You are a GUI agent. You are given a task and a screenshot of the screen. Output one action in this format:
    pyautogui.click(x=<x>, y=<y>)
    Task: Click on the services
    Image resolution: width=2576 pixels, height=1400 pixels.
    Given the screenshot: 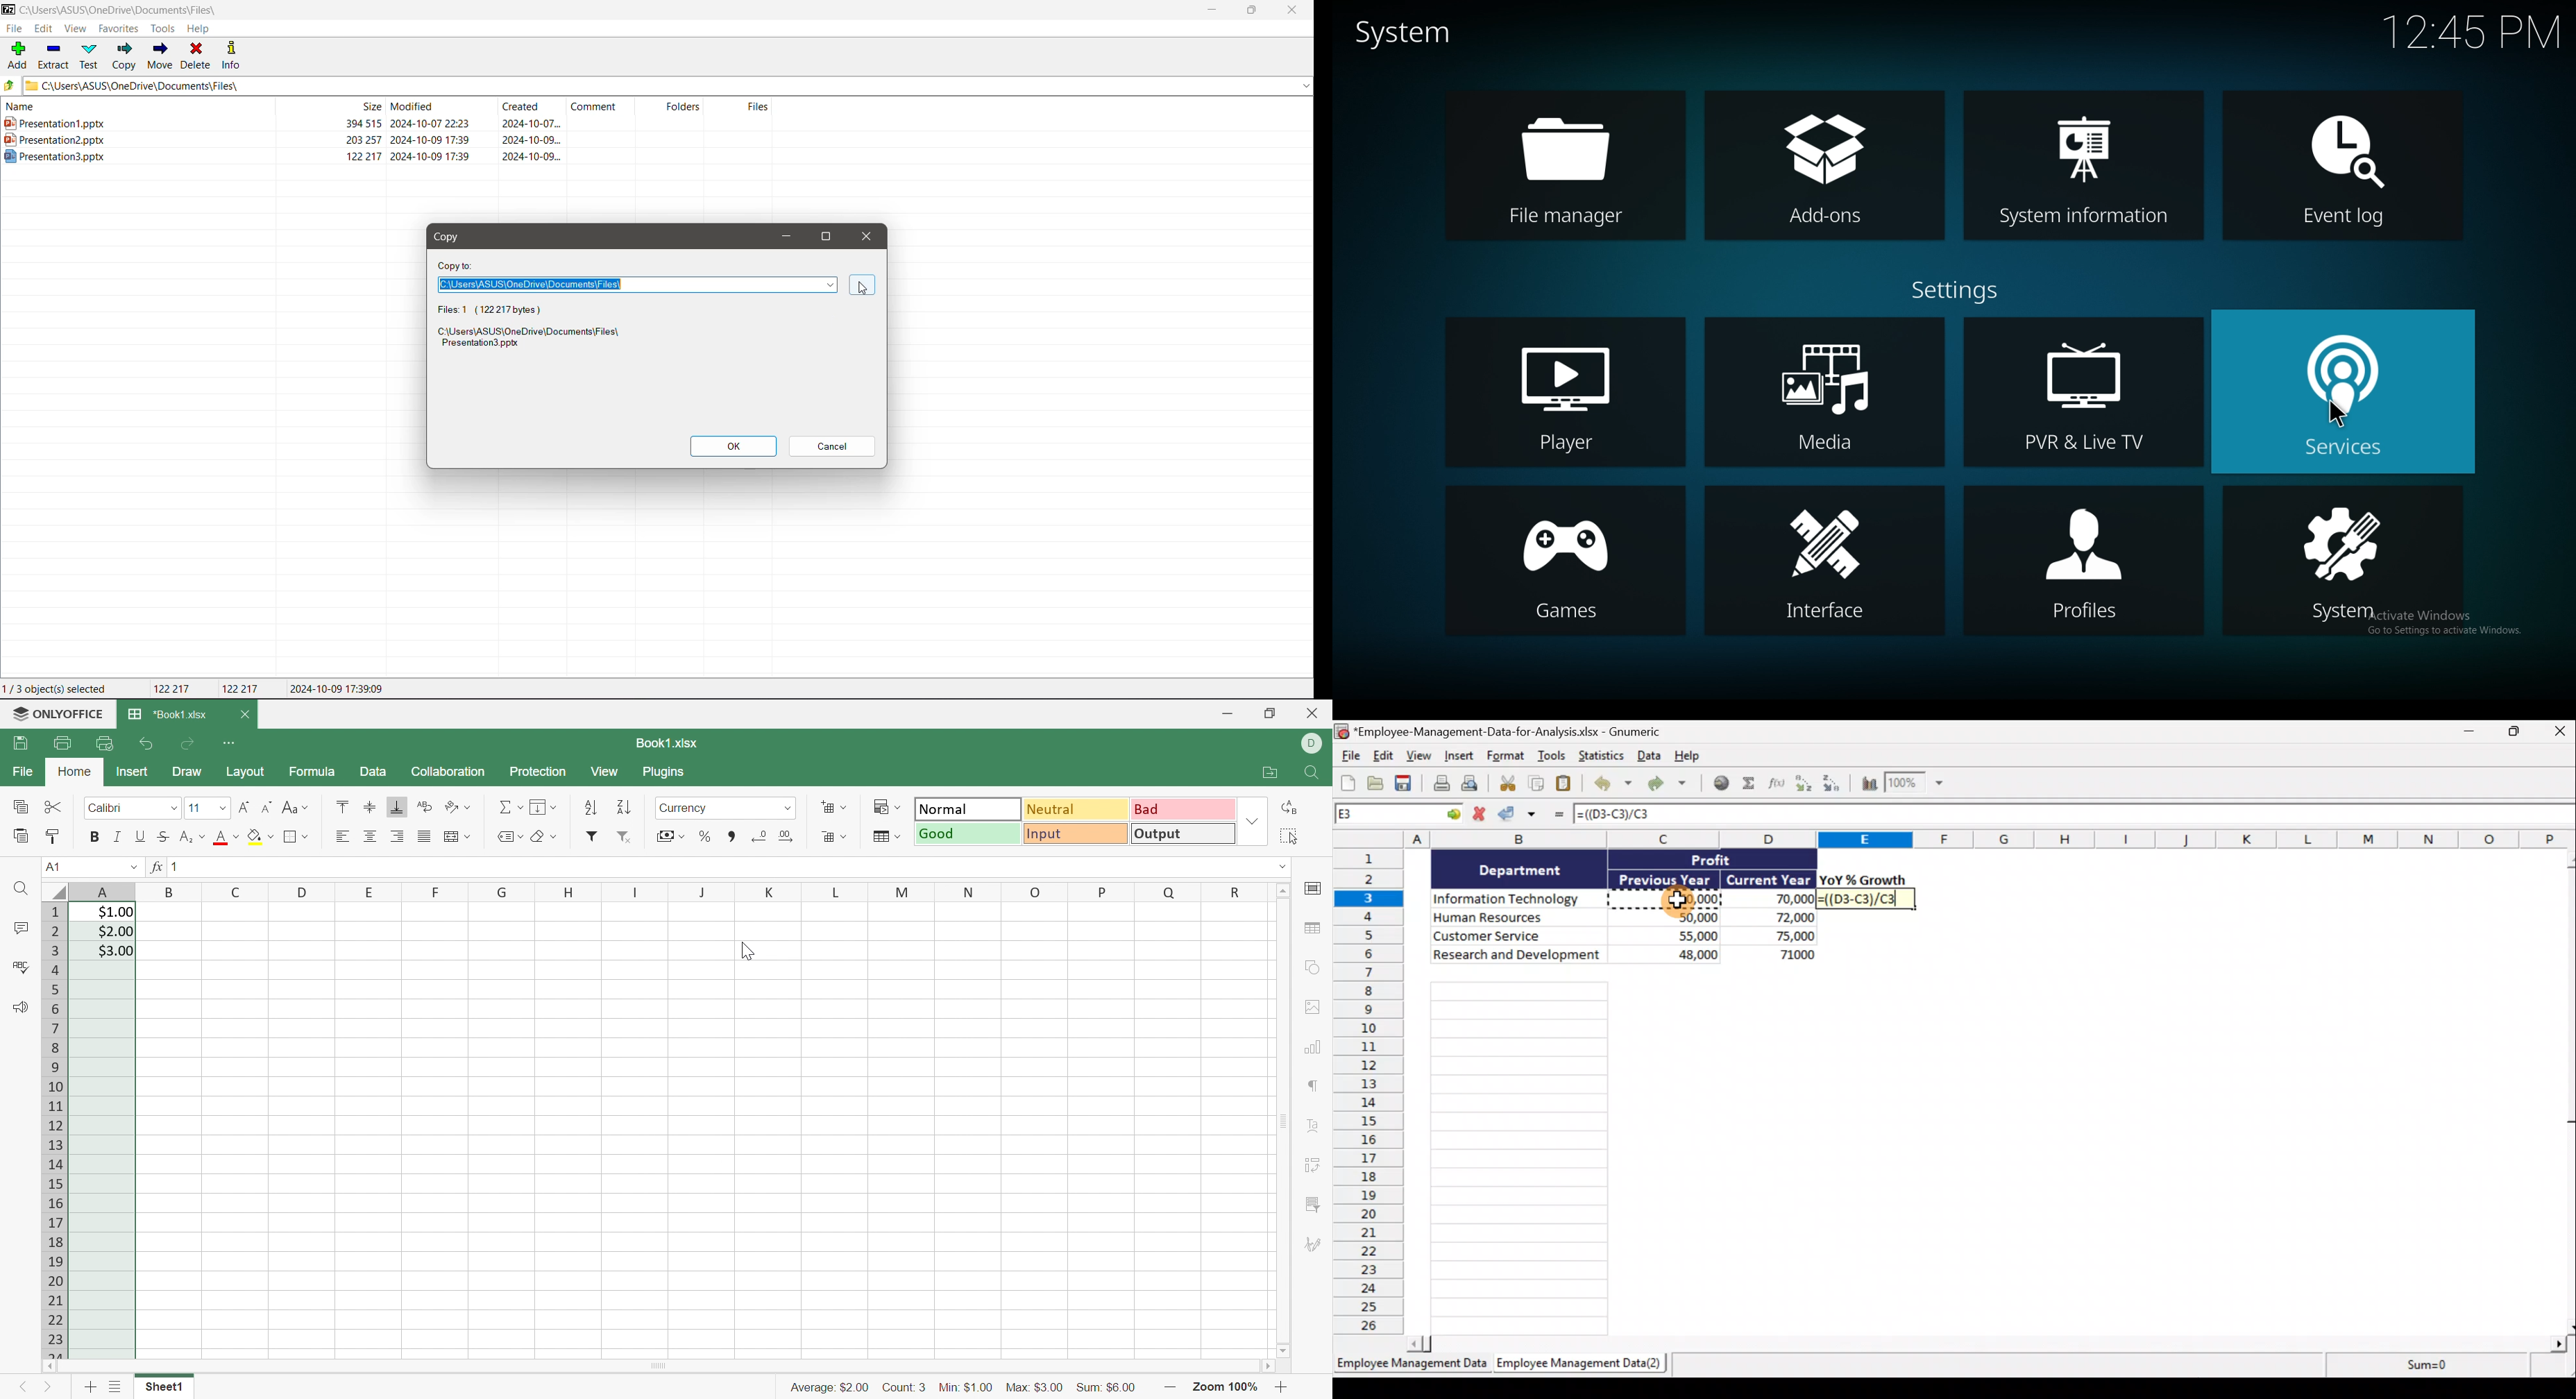 What is the action you would take?
    pyautogui.click(x=2343, y=392)
    